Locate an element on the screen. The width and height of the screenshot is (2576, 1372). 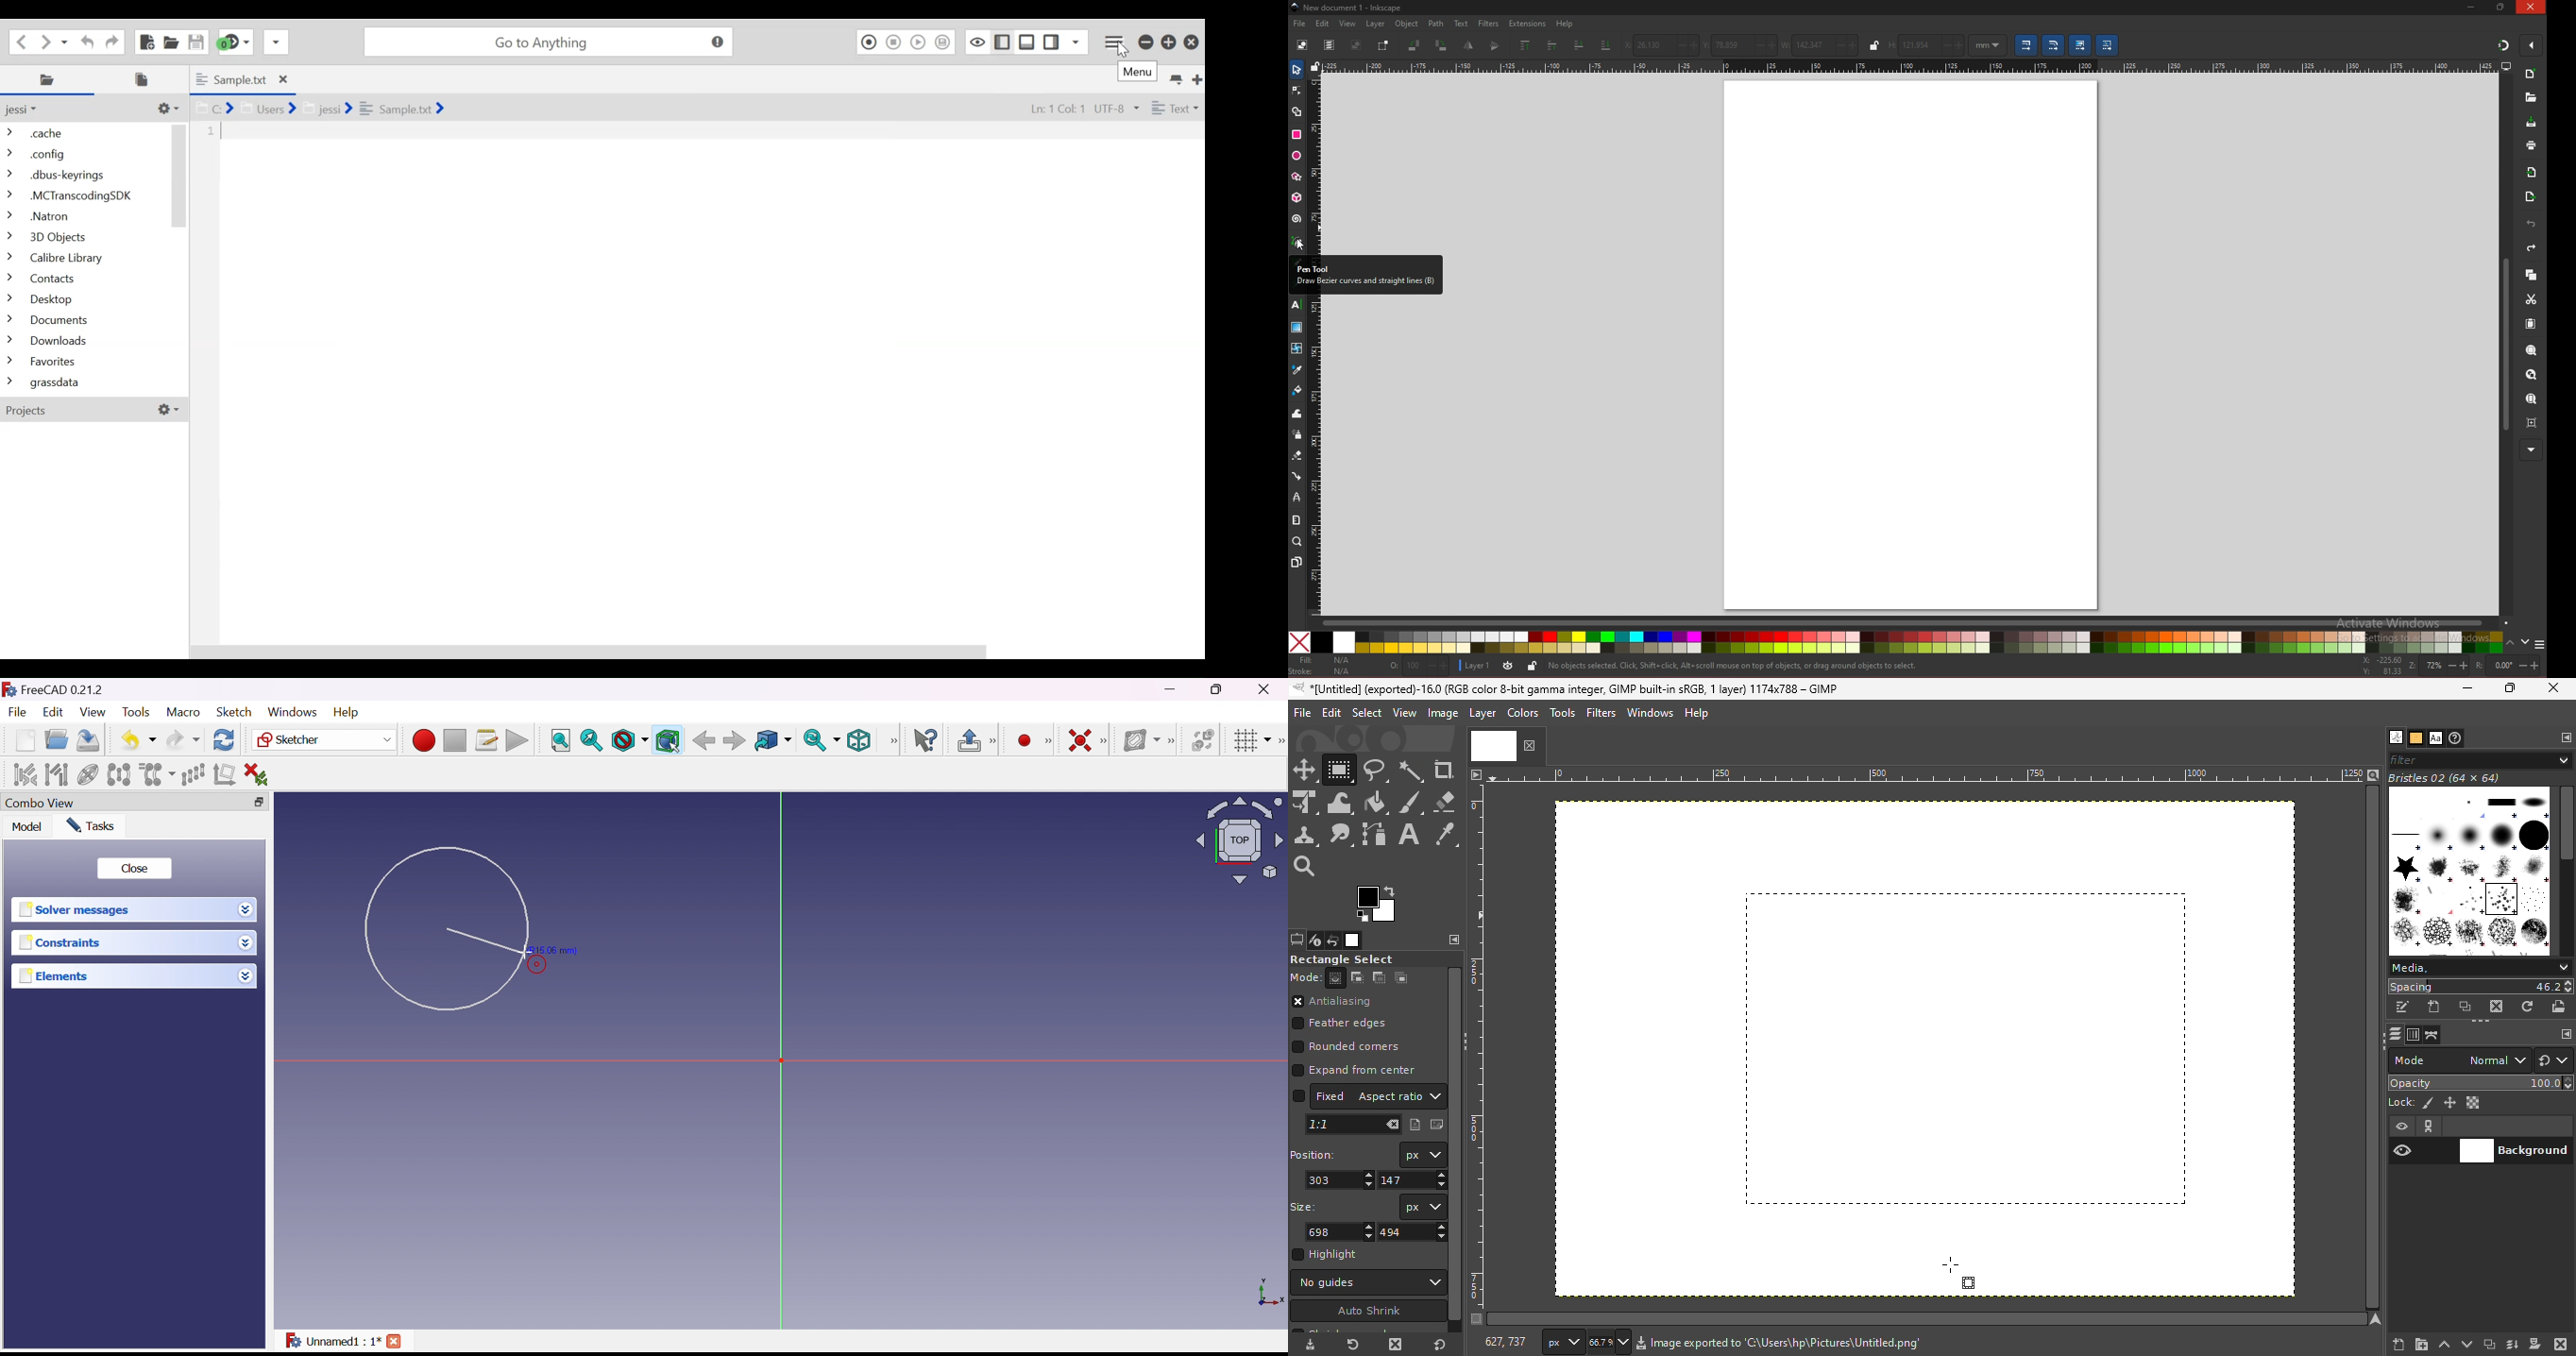
Save the tool preset is located at coordinates (1310, 1347).